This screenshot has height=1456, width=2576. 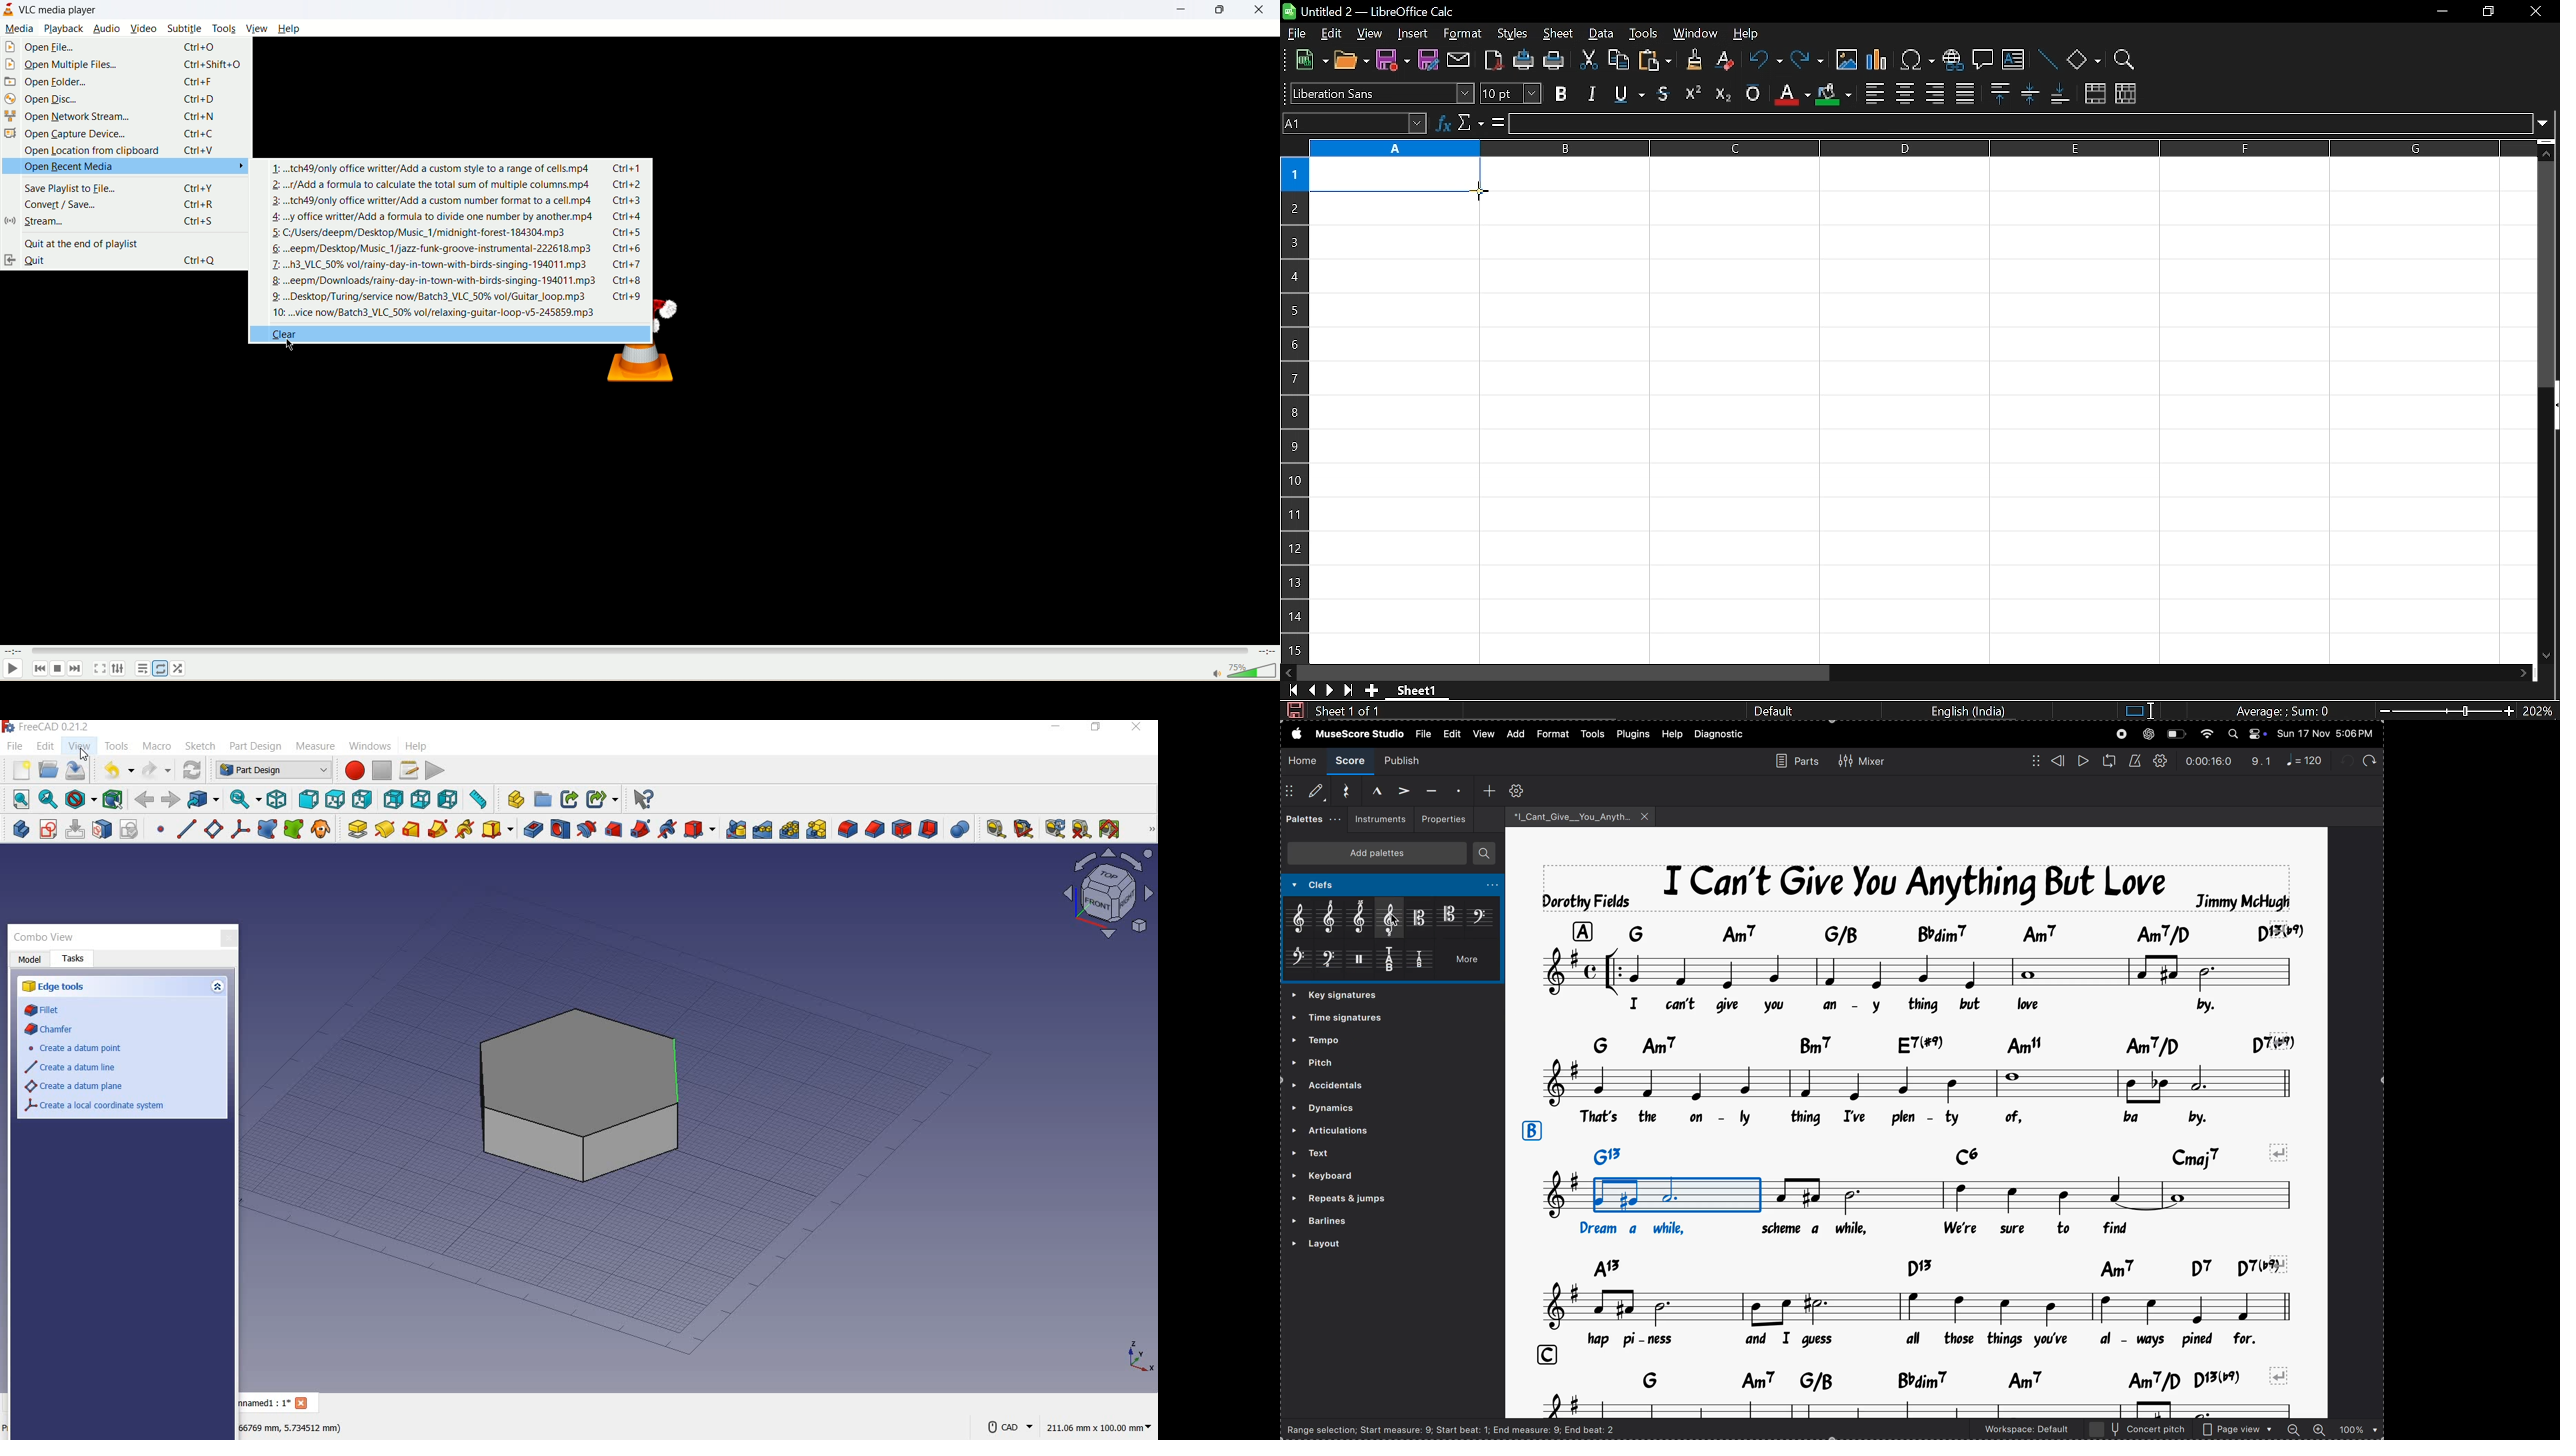 What do you see at coordinates (145, 799) in the screenshot?
I see `backward` at bounding box center [145, 799].